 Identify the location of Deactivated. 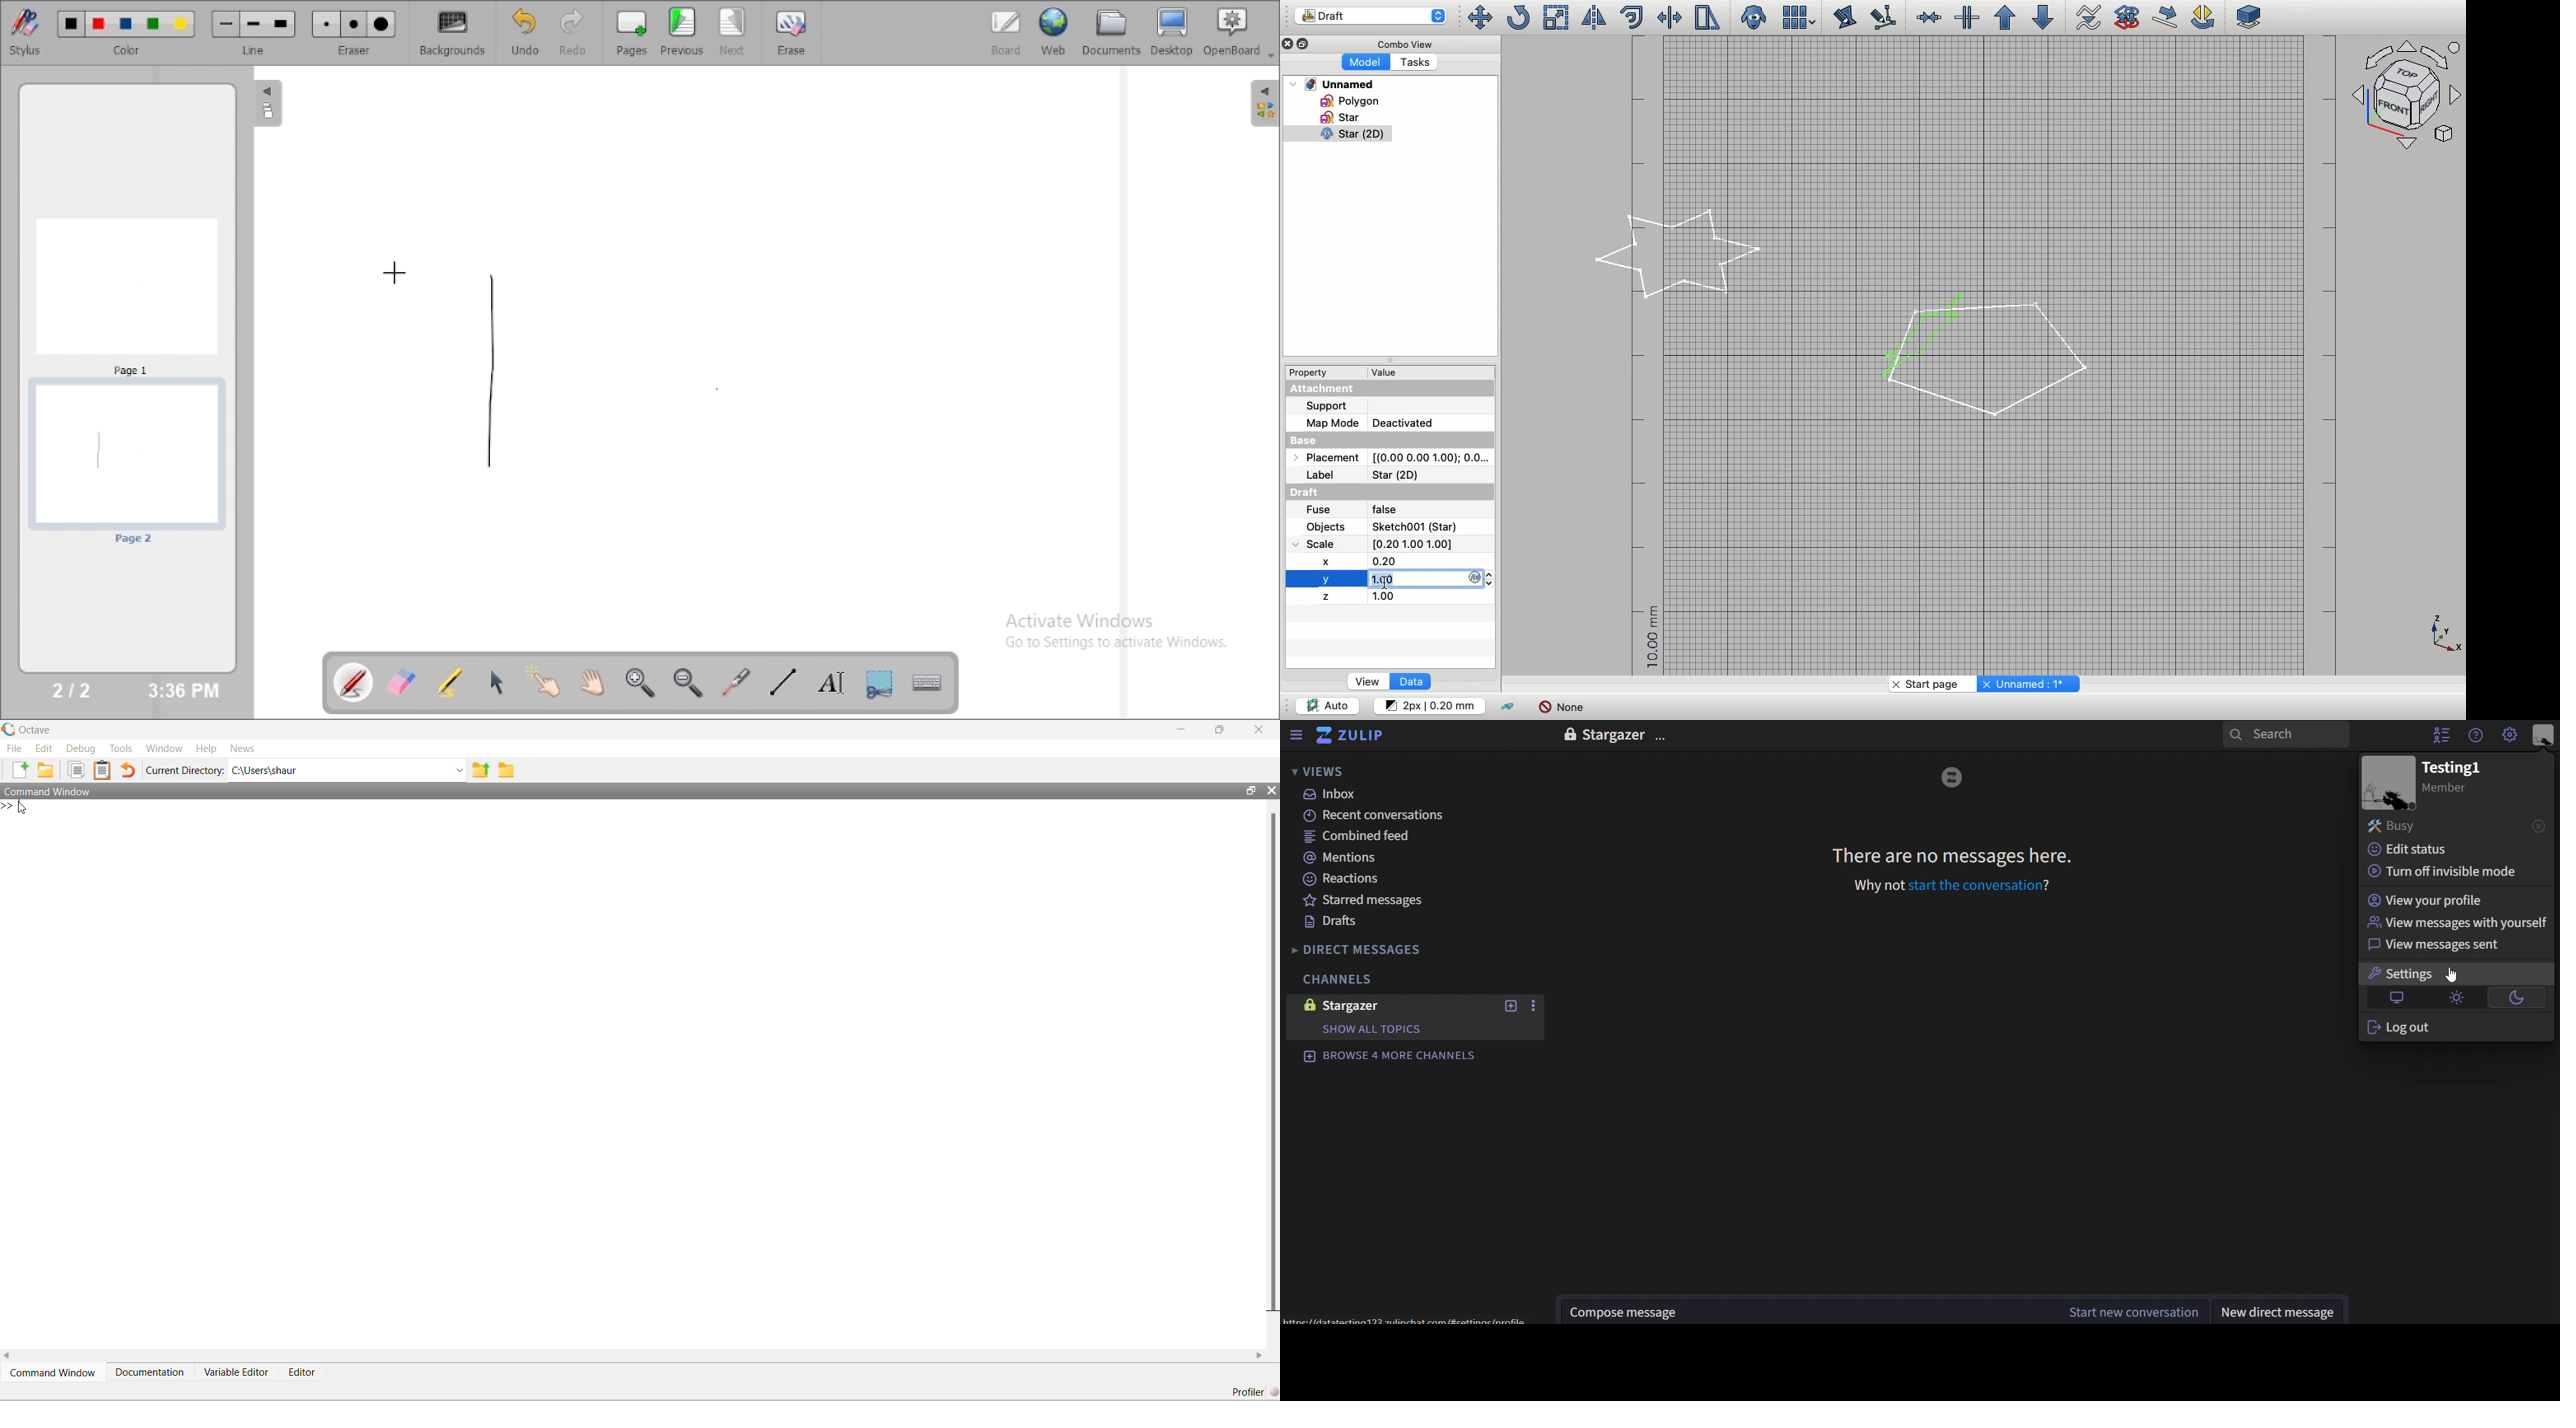
(1418, 421).